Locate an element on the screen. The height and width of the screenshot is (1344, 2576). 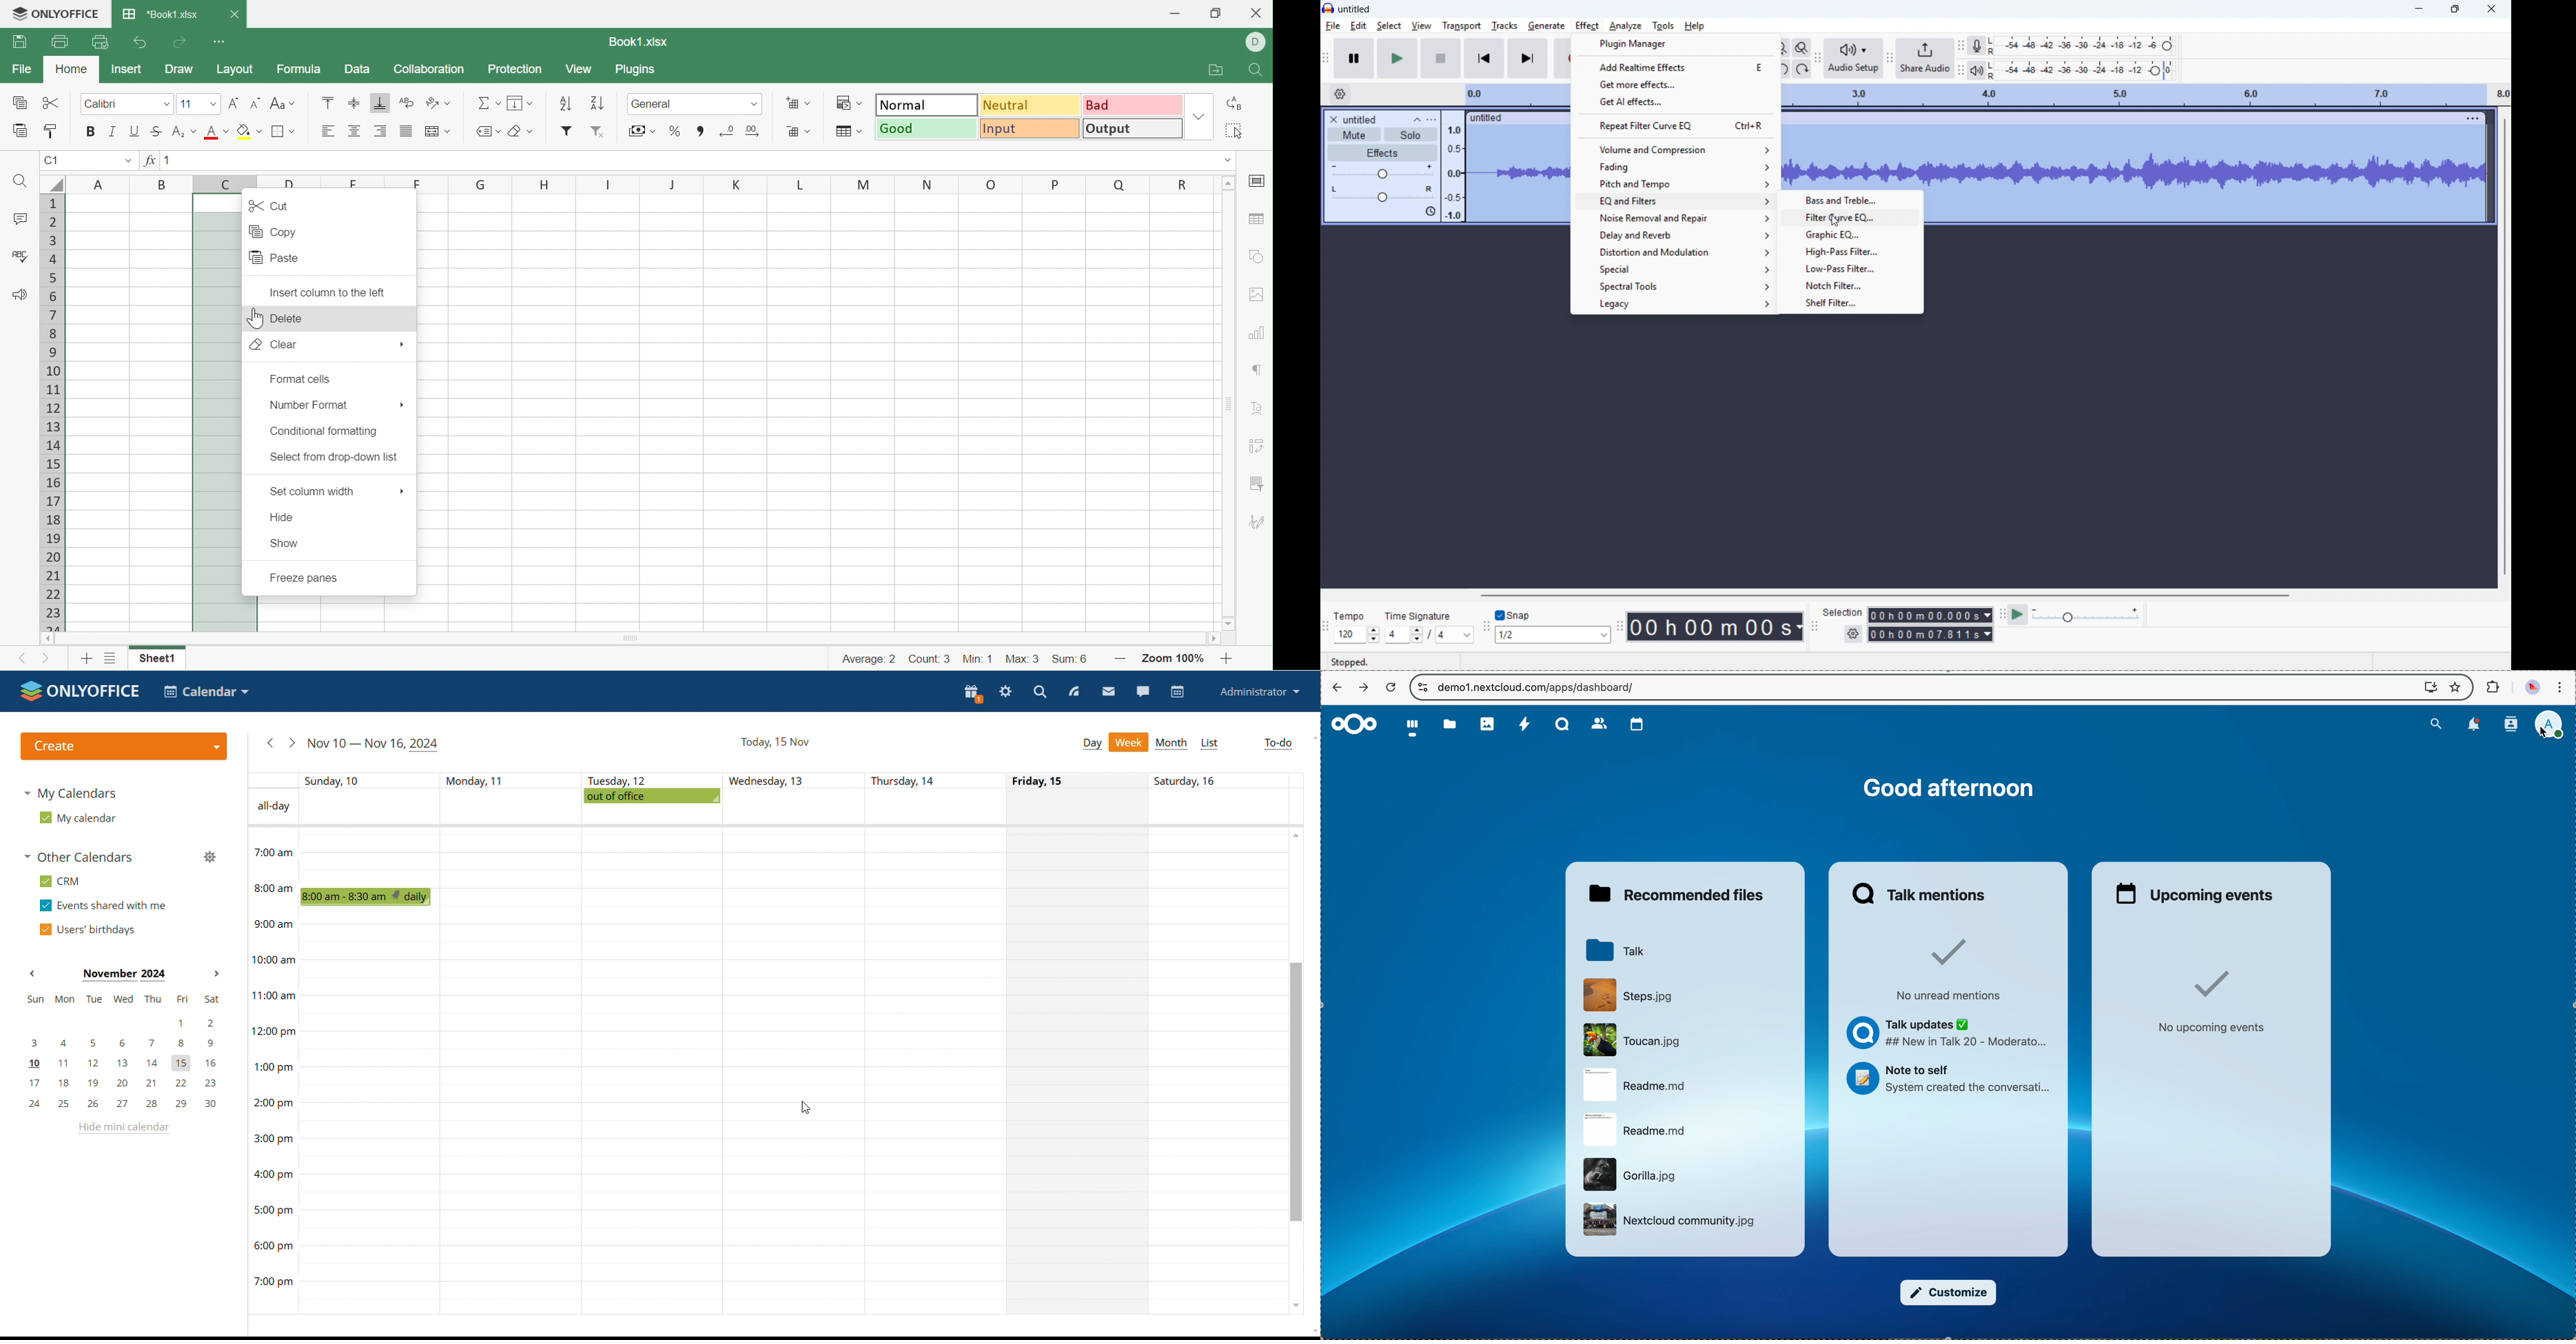
Drop Down is located at coordinates (169, 104).